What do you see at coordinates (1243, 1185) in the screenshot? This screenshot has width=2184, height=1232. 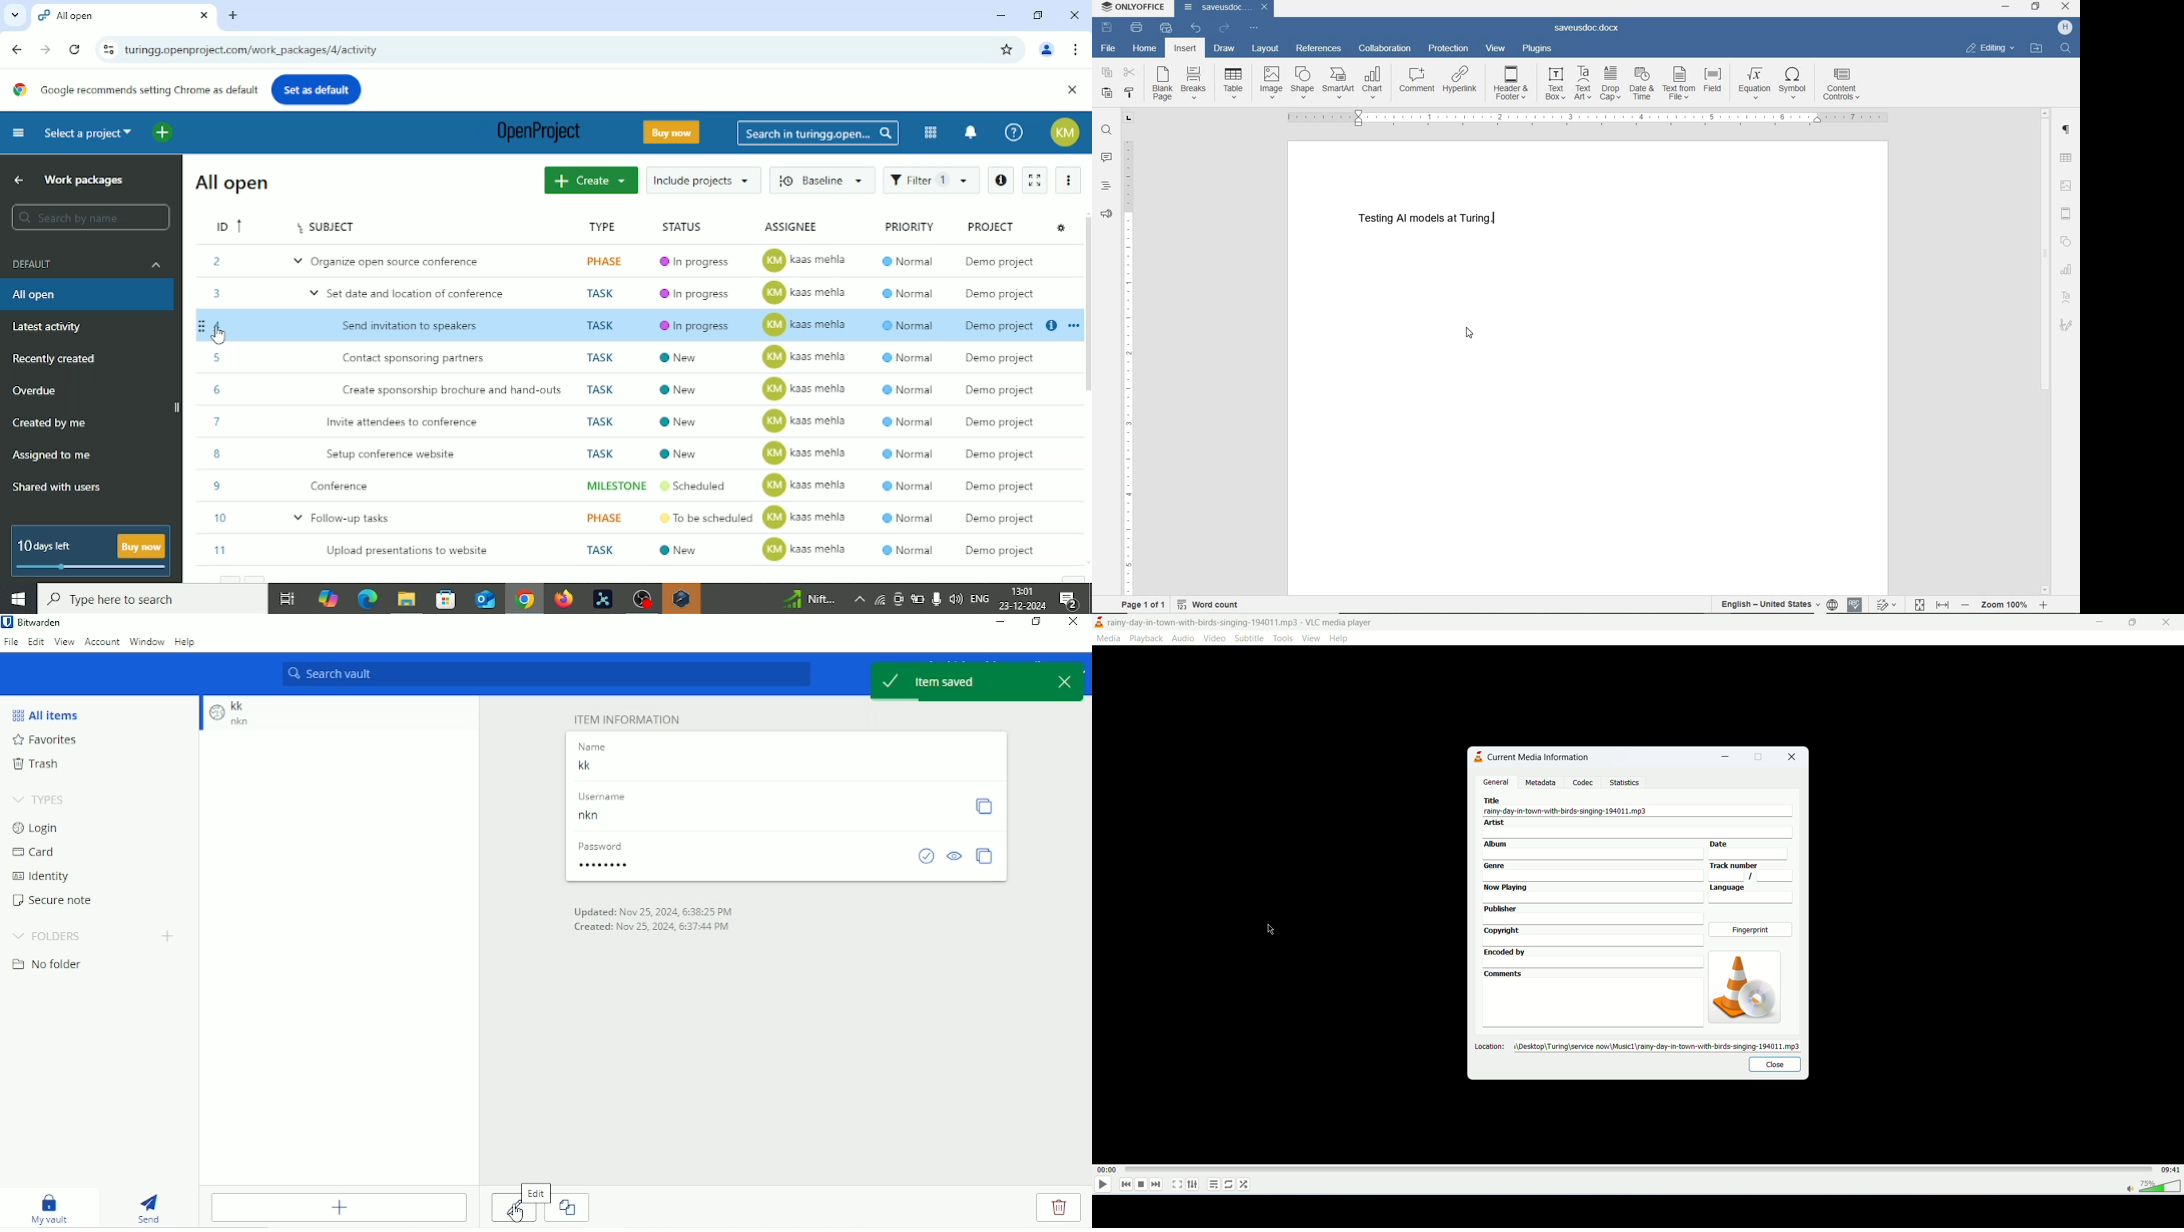 I see `shuffle` at bounding box center [1243, 1185].